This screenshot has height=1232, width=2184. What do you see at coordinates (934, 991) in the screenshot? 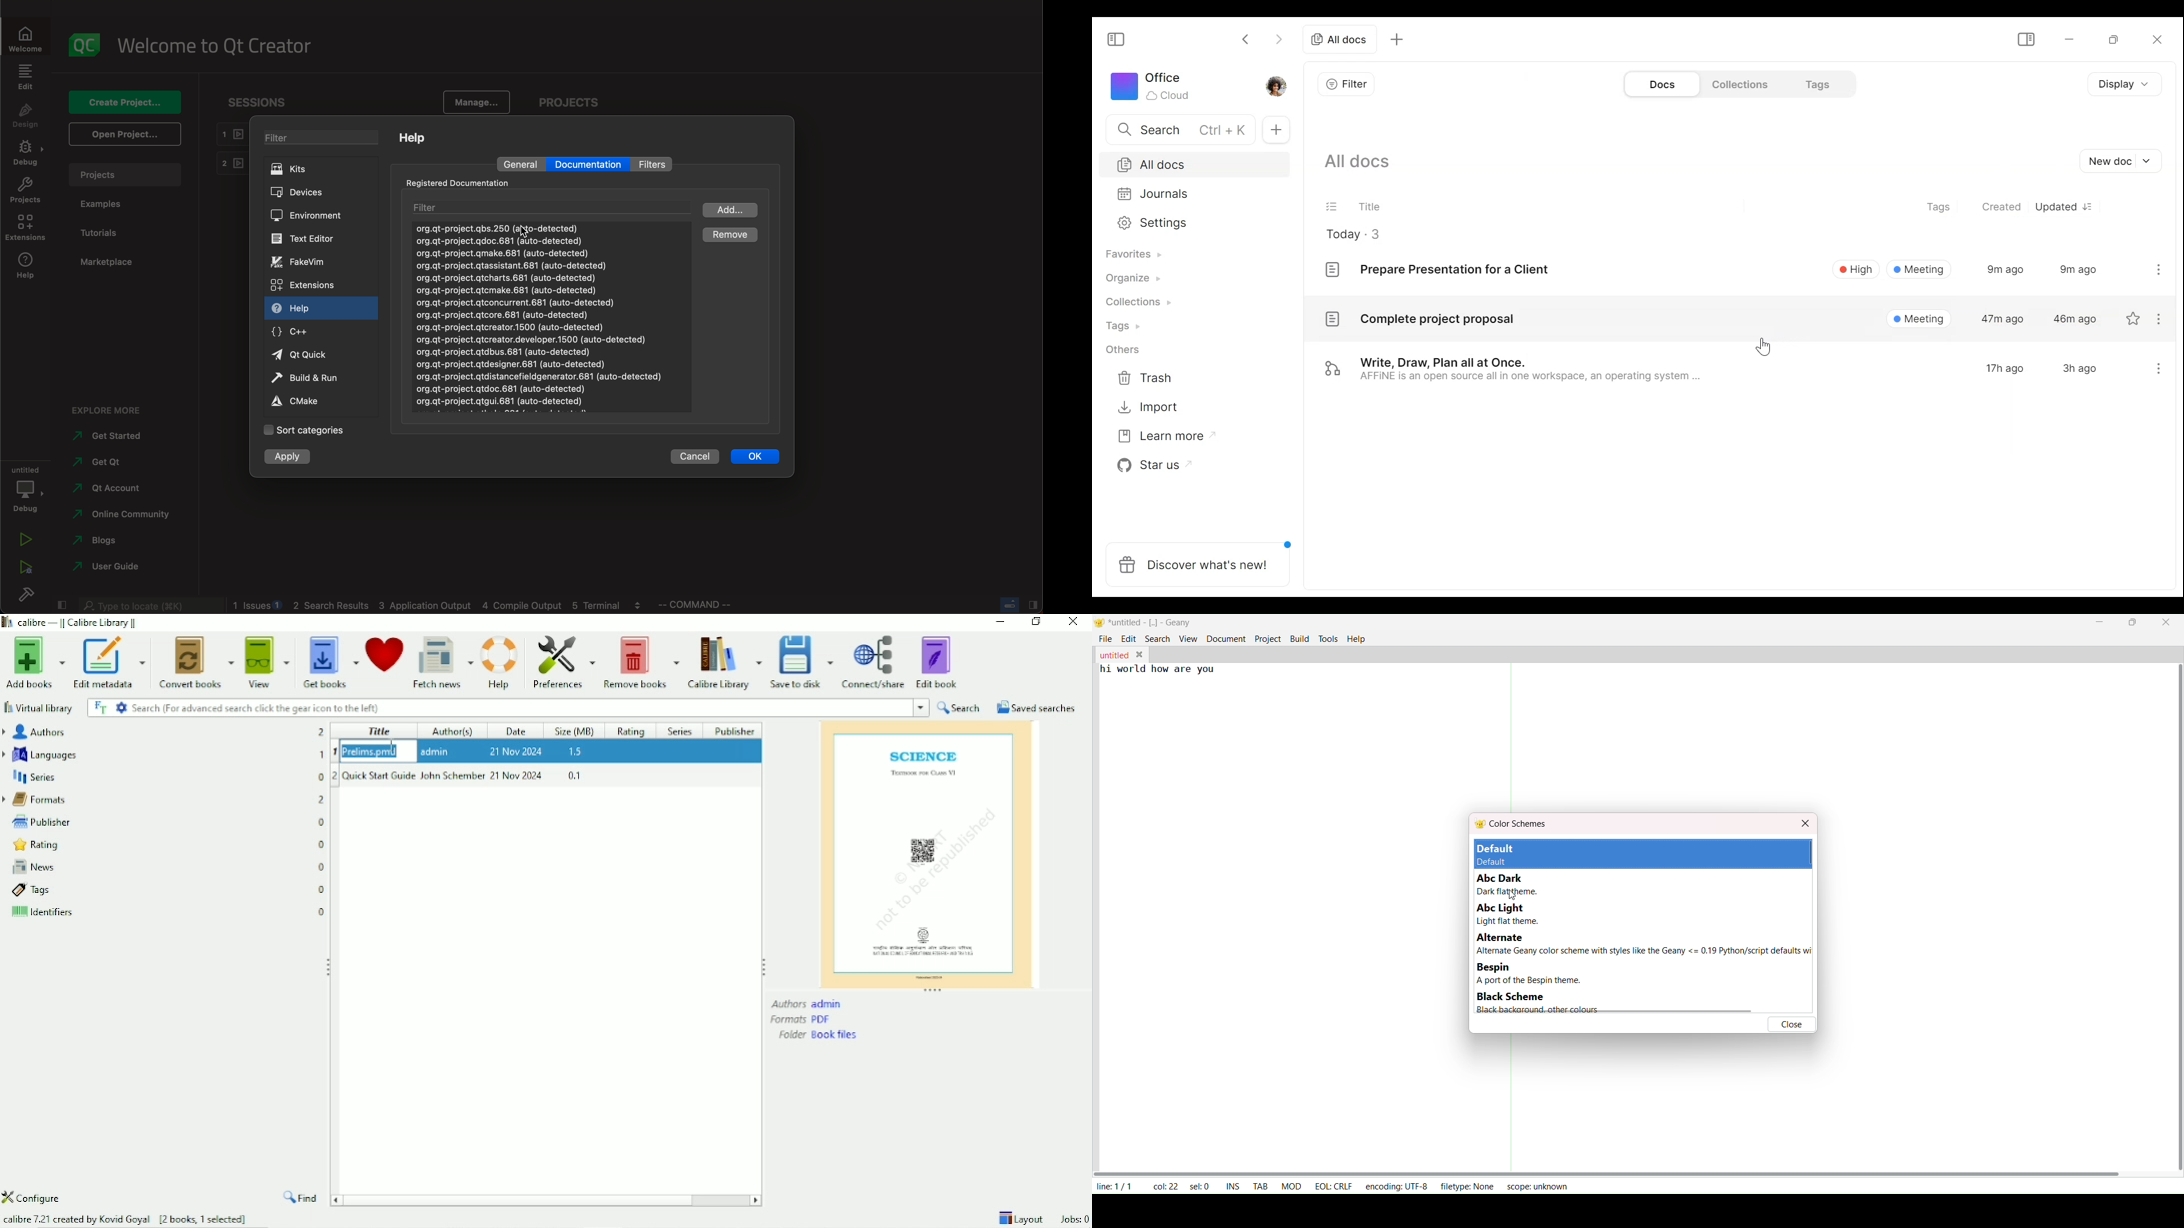
I see `Resize` at bounding box center [934, 991].